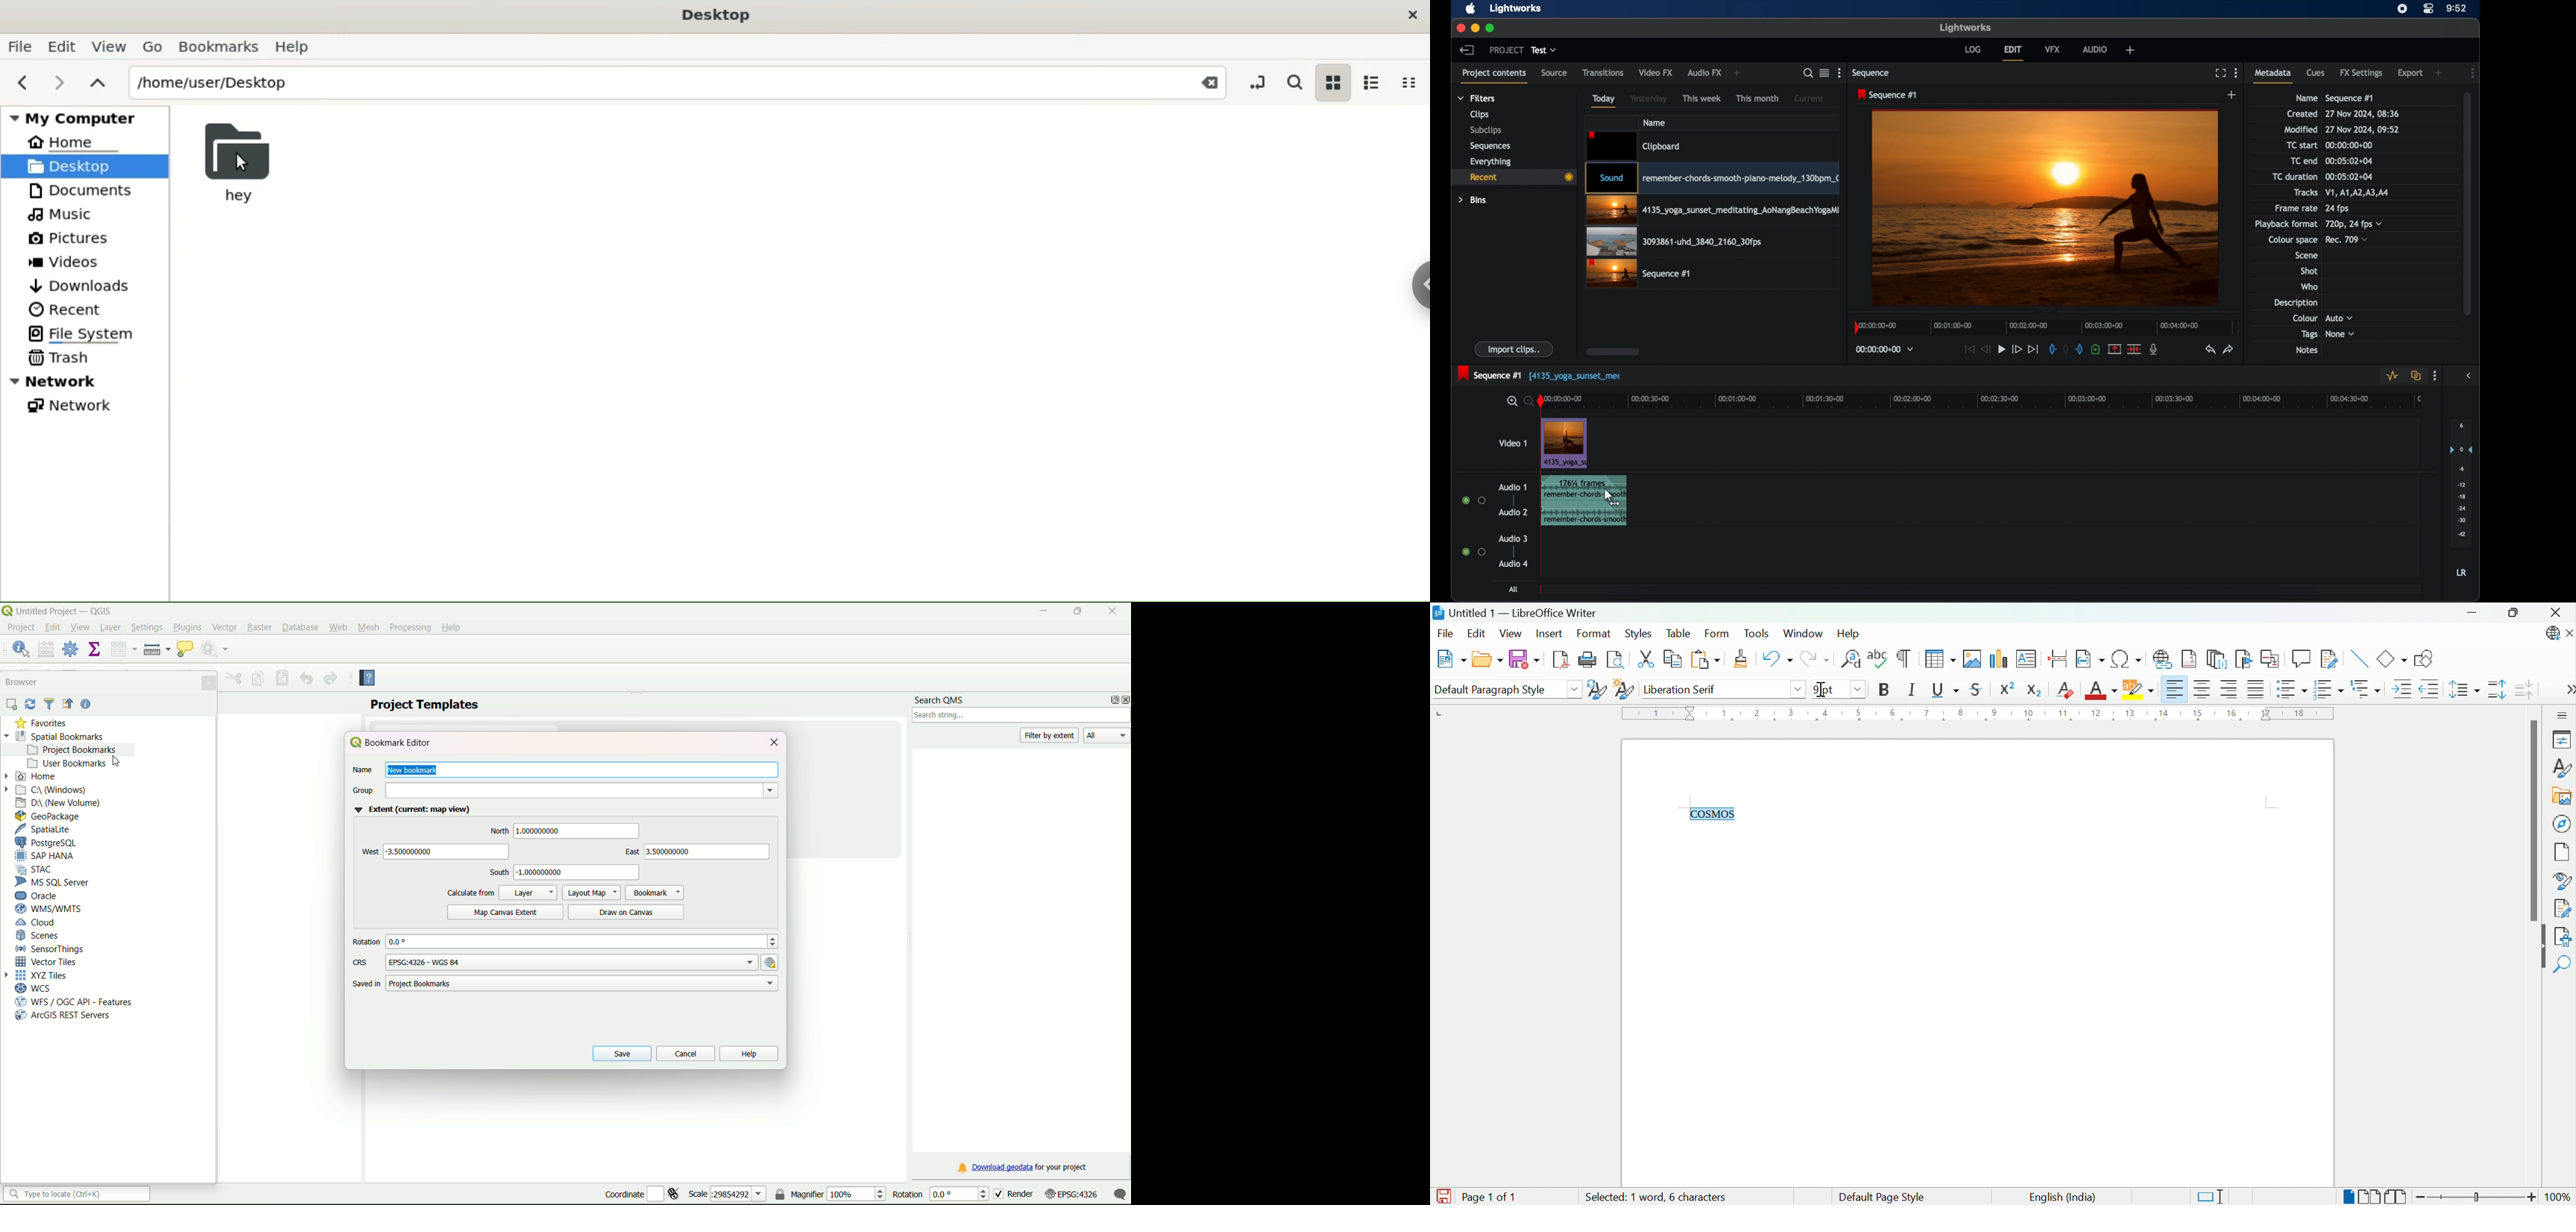 Image resolution: width=2576 pixels, height=1232 pixels. Describe the element at coordinates (63, 1016) in the screenshot. I see `arcGIS` at that location.